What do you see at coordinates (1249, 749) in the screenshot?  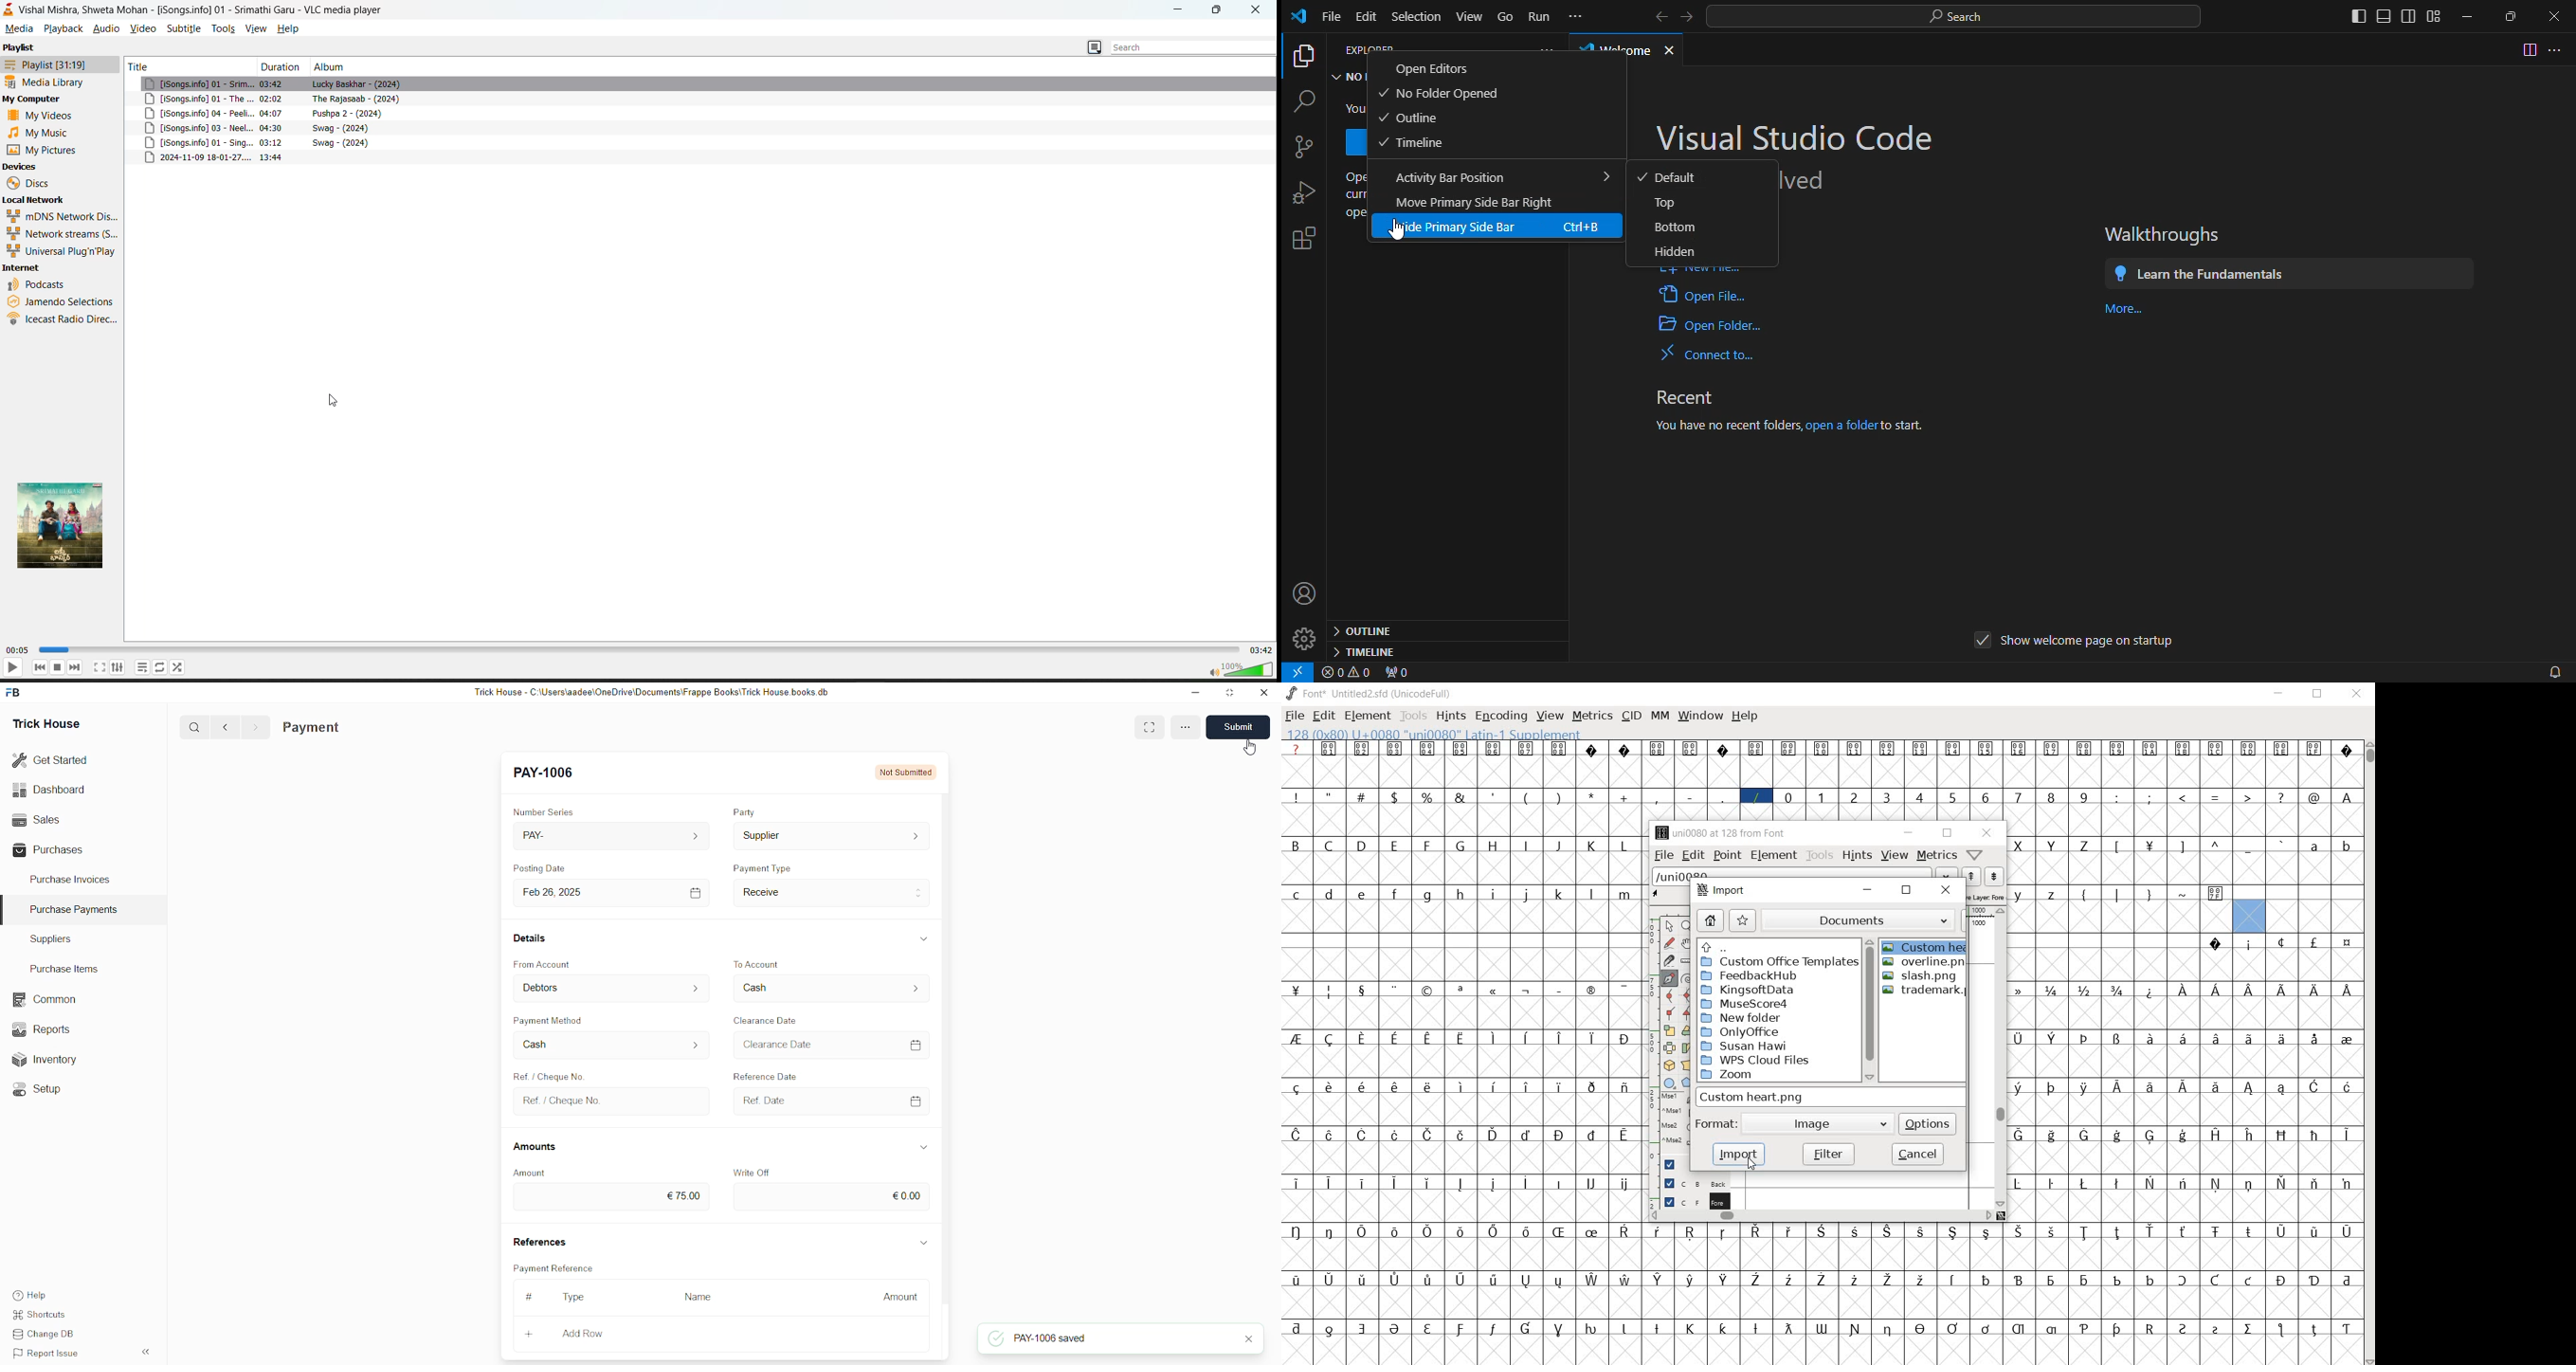 I see `cursor` at bounding box center [1249, 749].